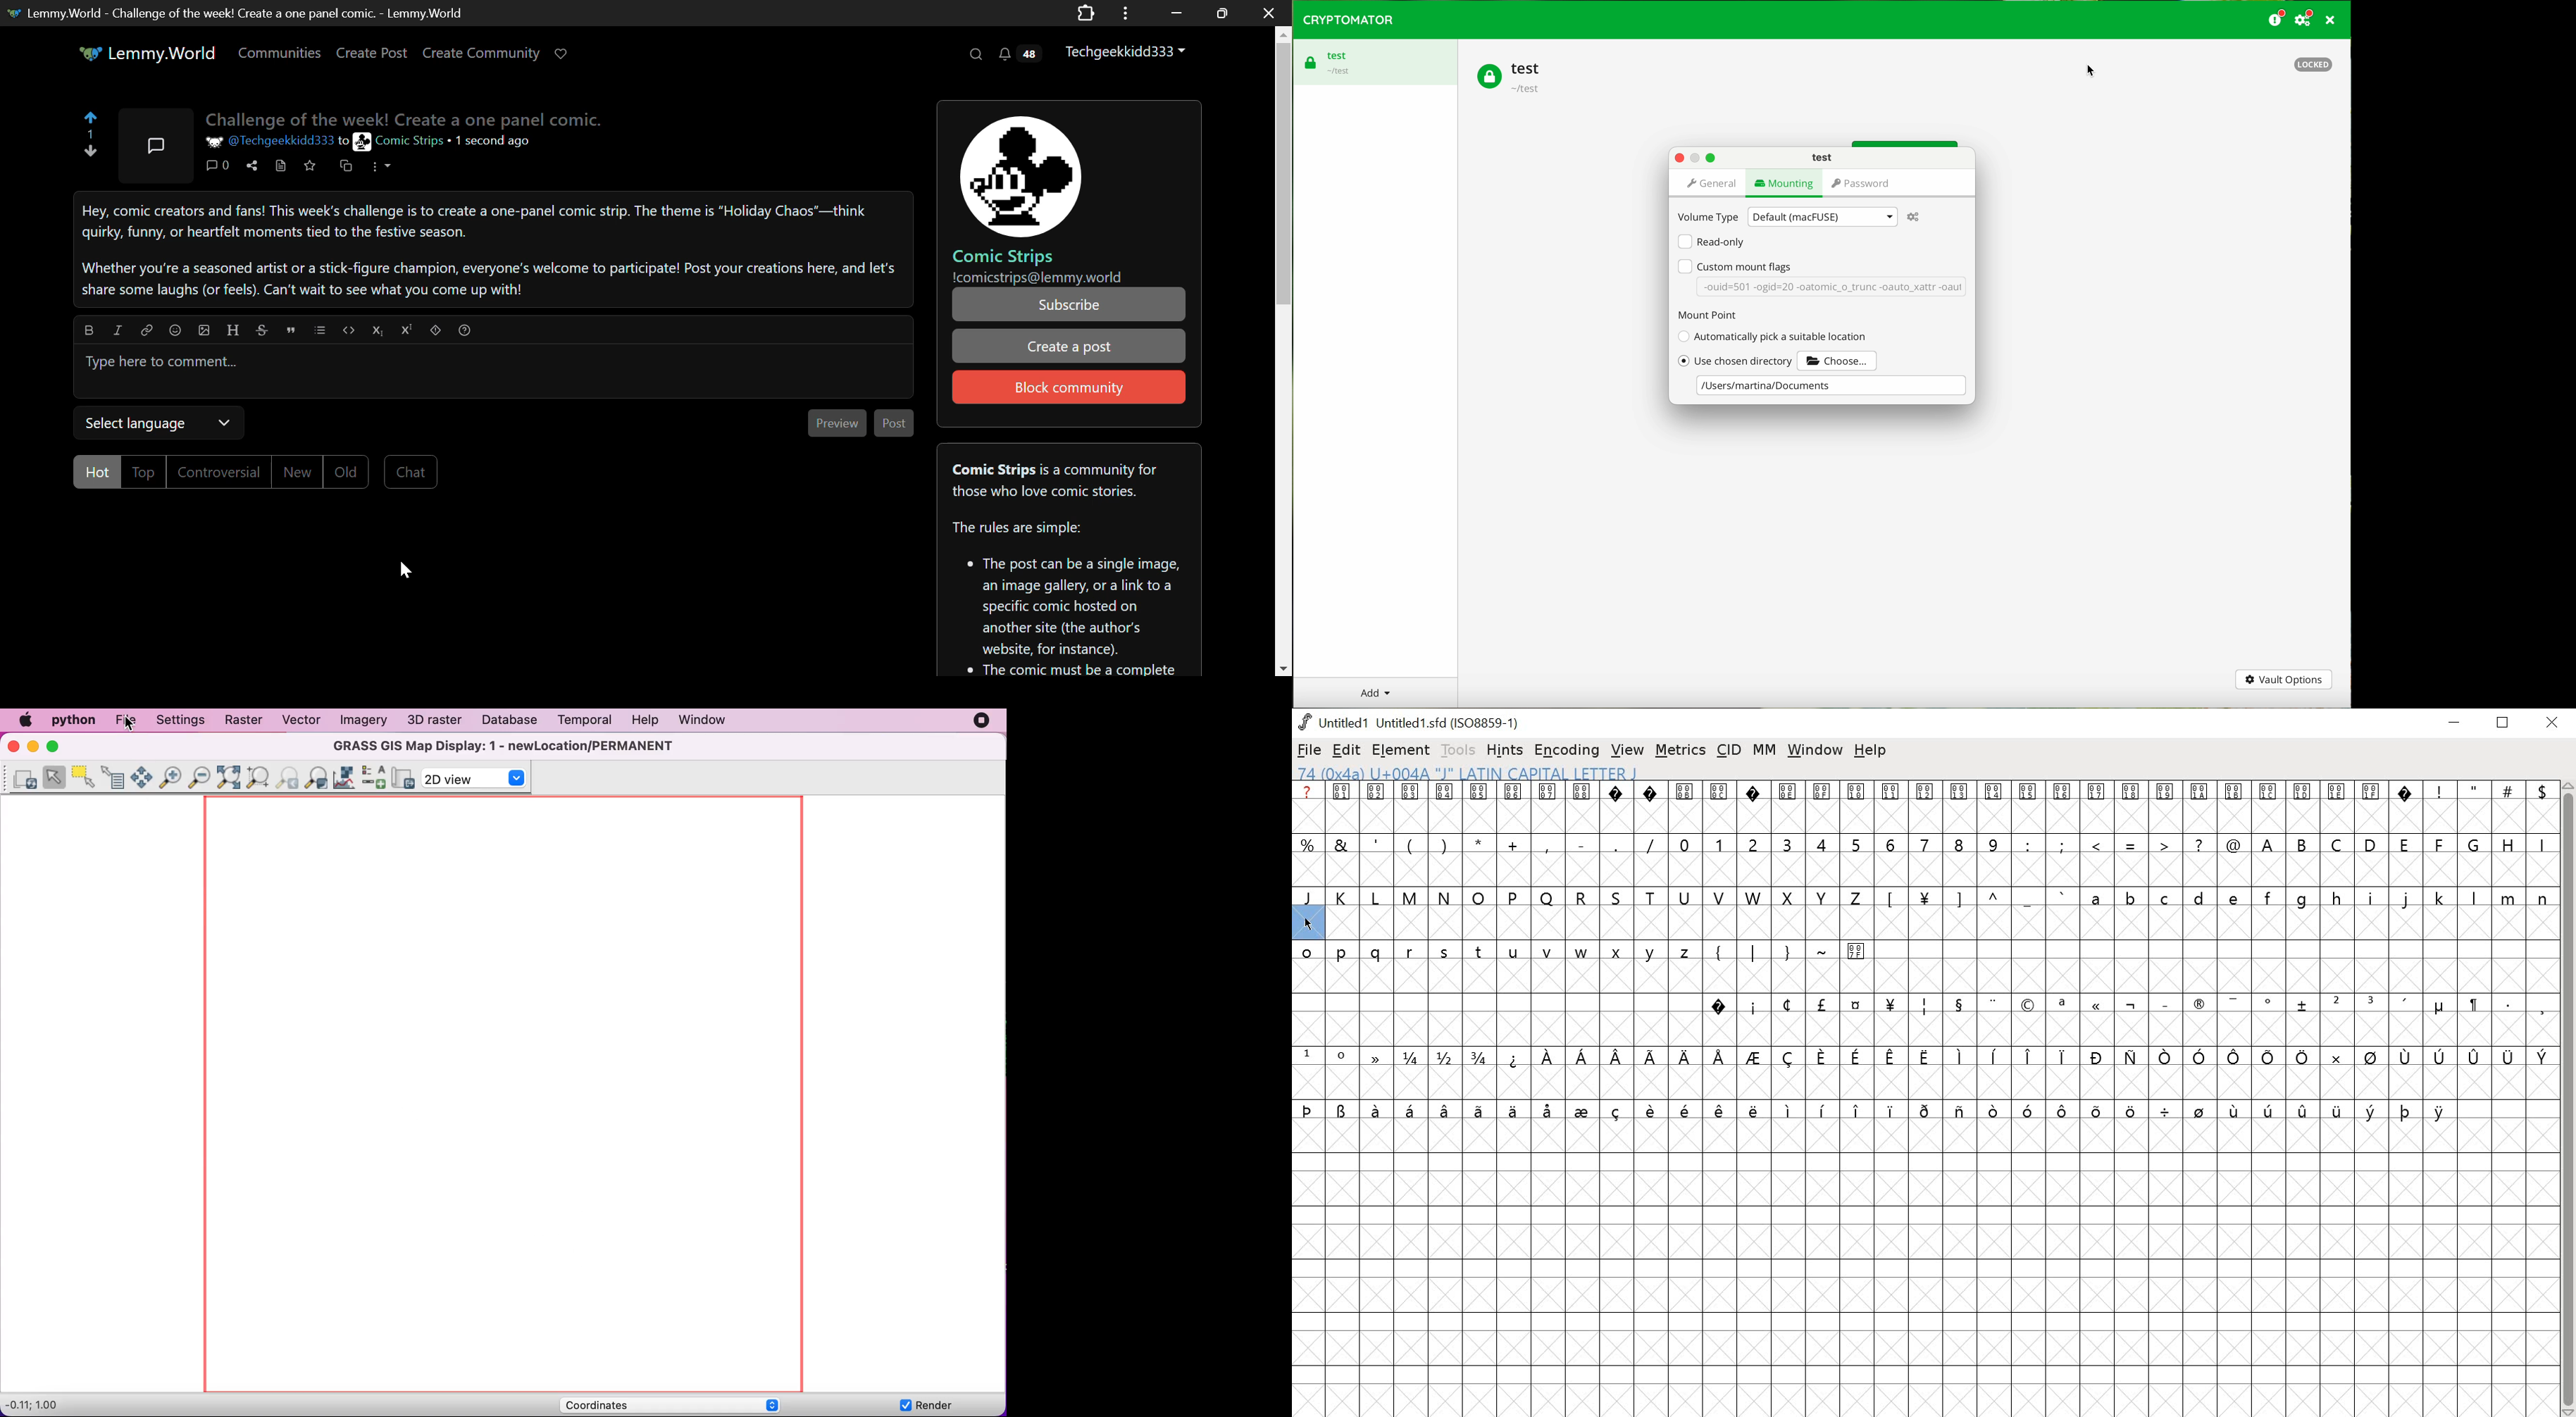  What do you see at coordinates (1325, 1055) in the screenshot?
I see `superscript numbers` at bounding box center [1325, 1055].